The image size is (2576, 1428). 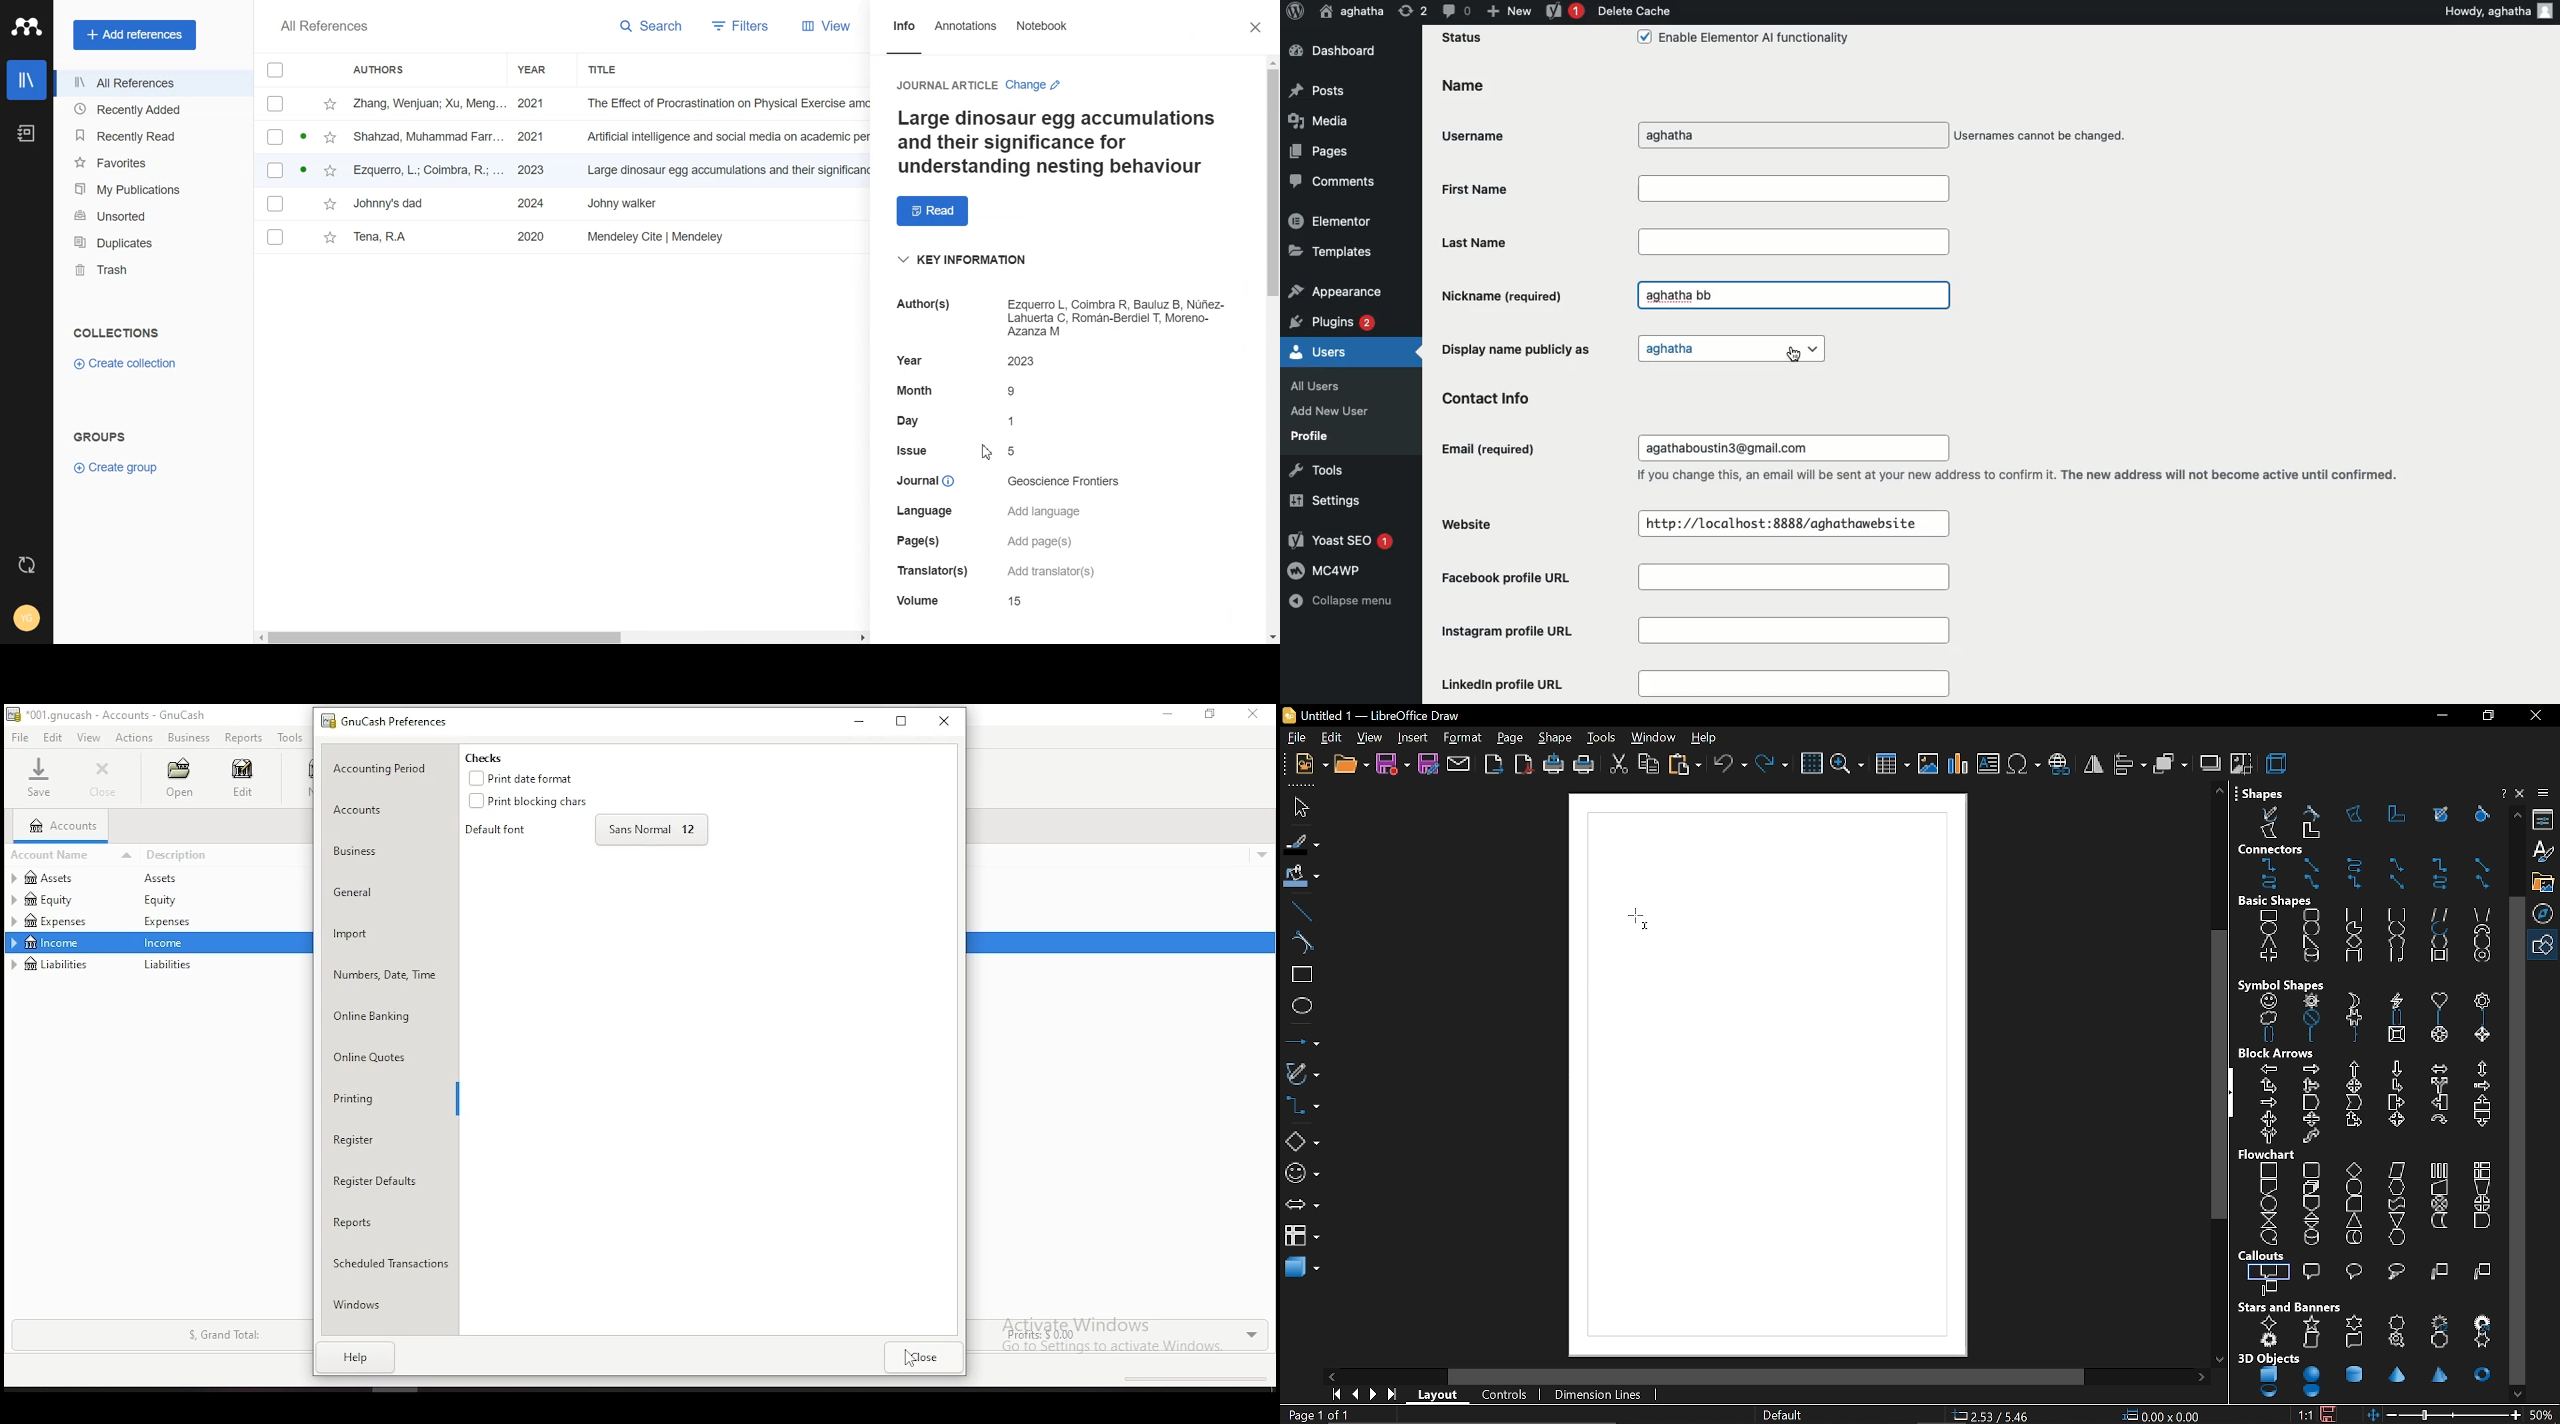 What do you see at coordinates (1333, 1396) in the screenshot?
I see `go to first page` at bounding box center [1333, 1396].